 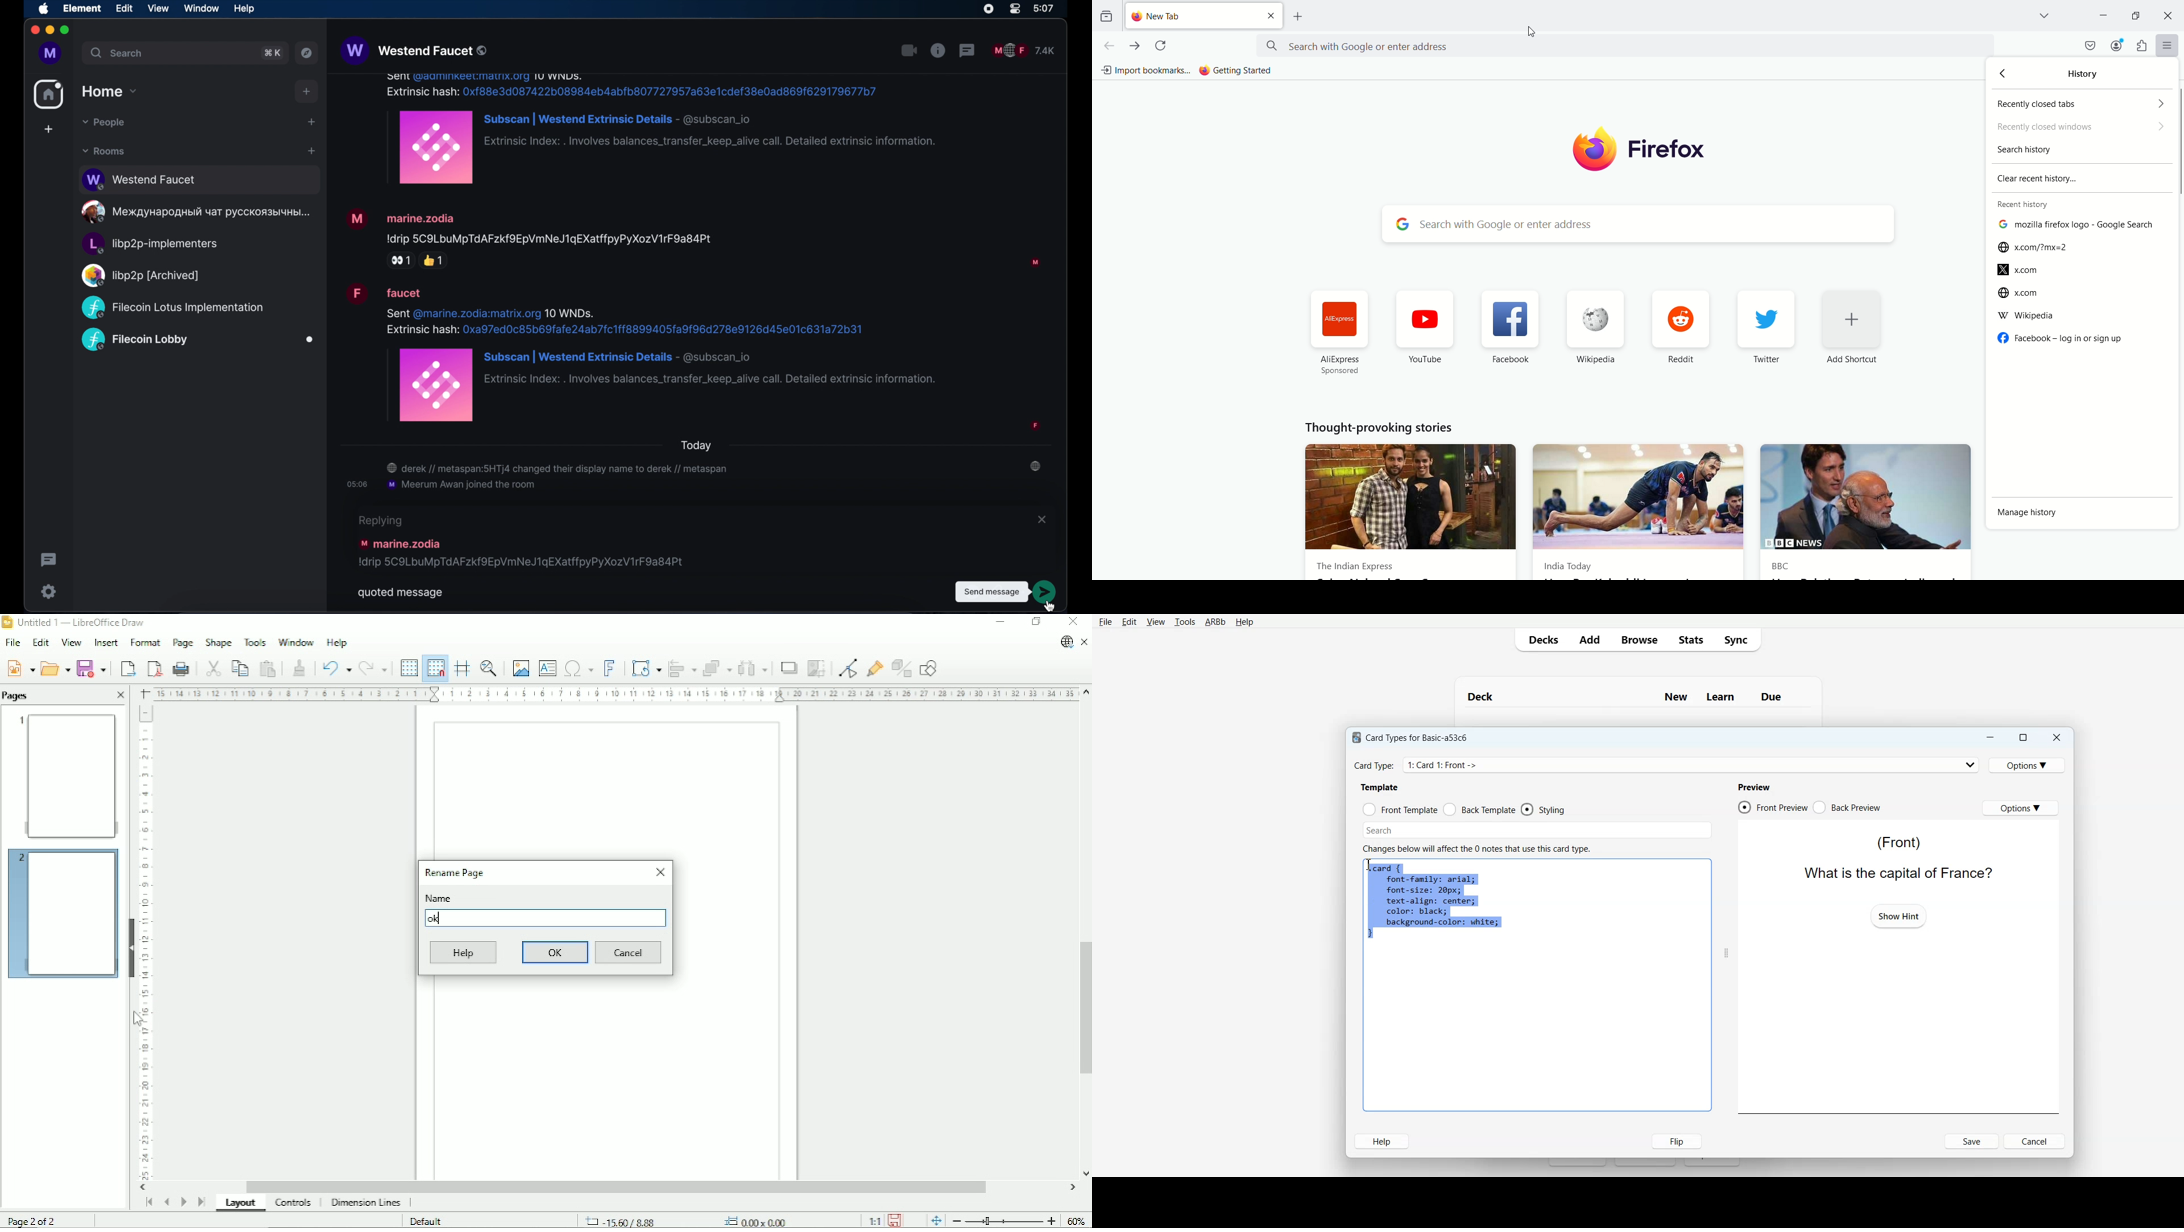 I want to click on Page, so click(x=182, y=643).